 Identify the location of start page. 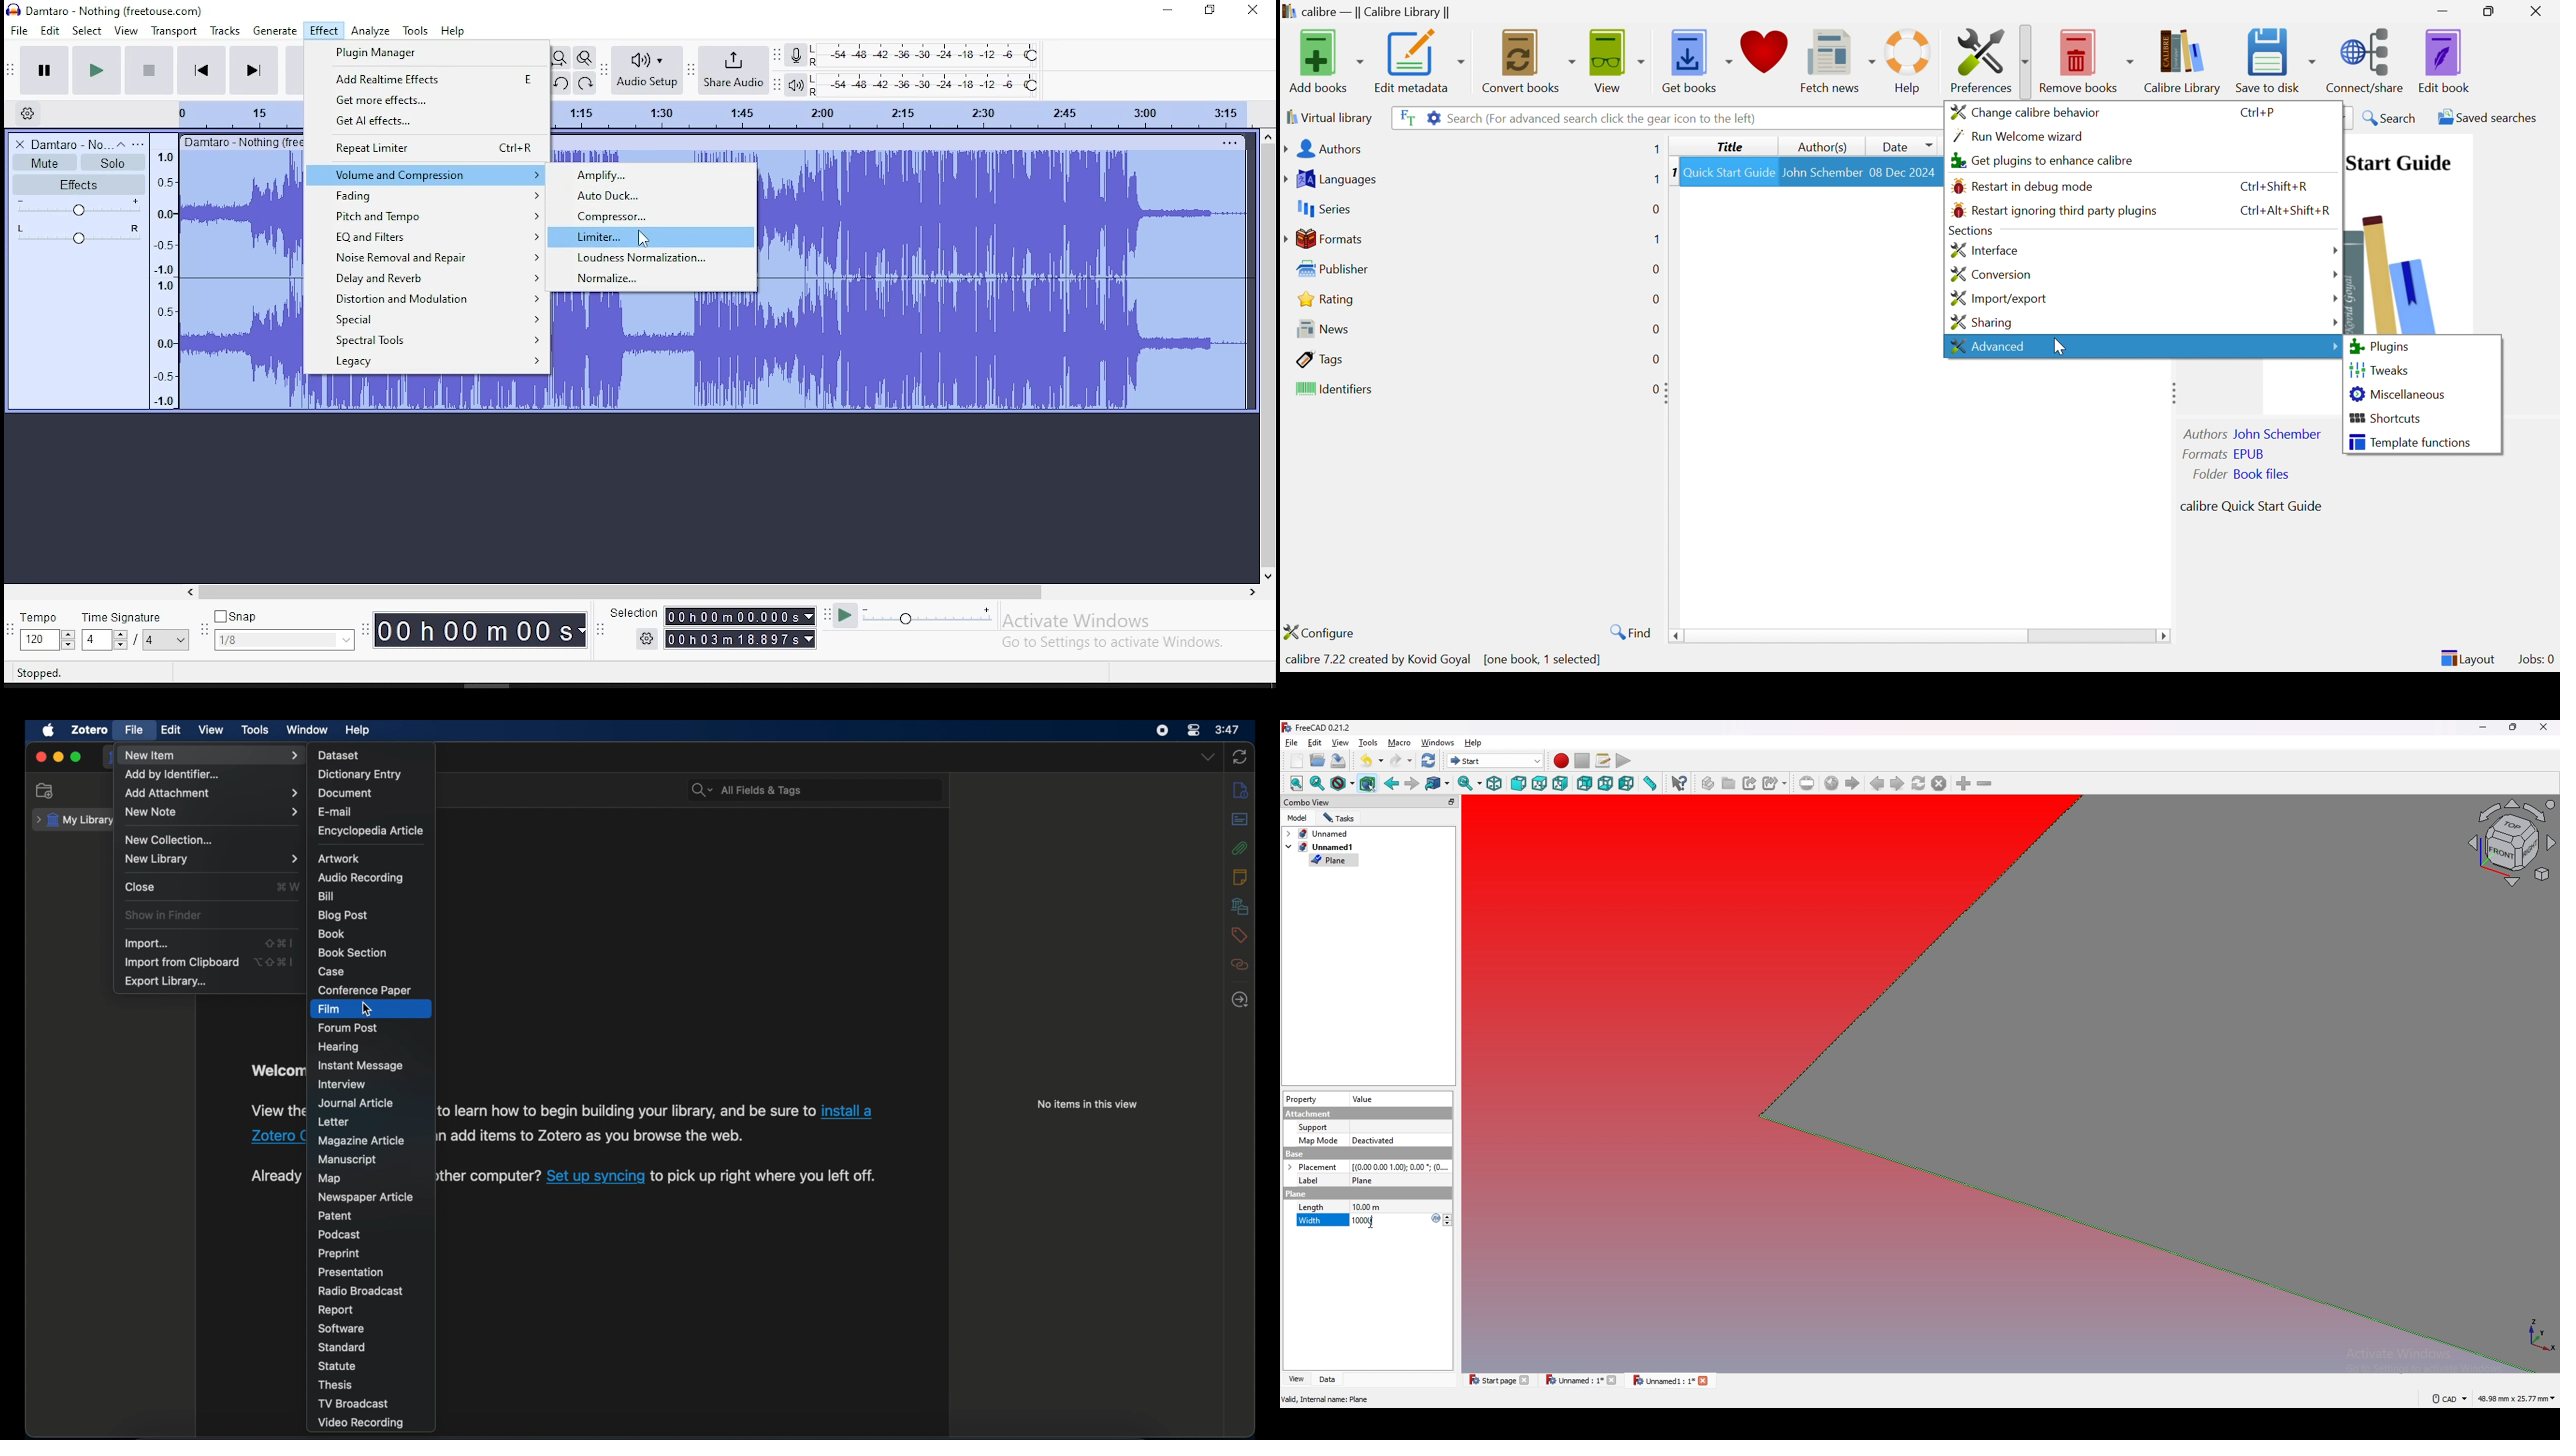
(1852, 783).